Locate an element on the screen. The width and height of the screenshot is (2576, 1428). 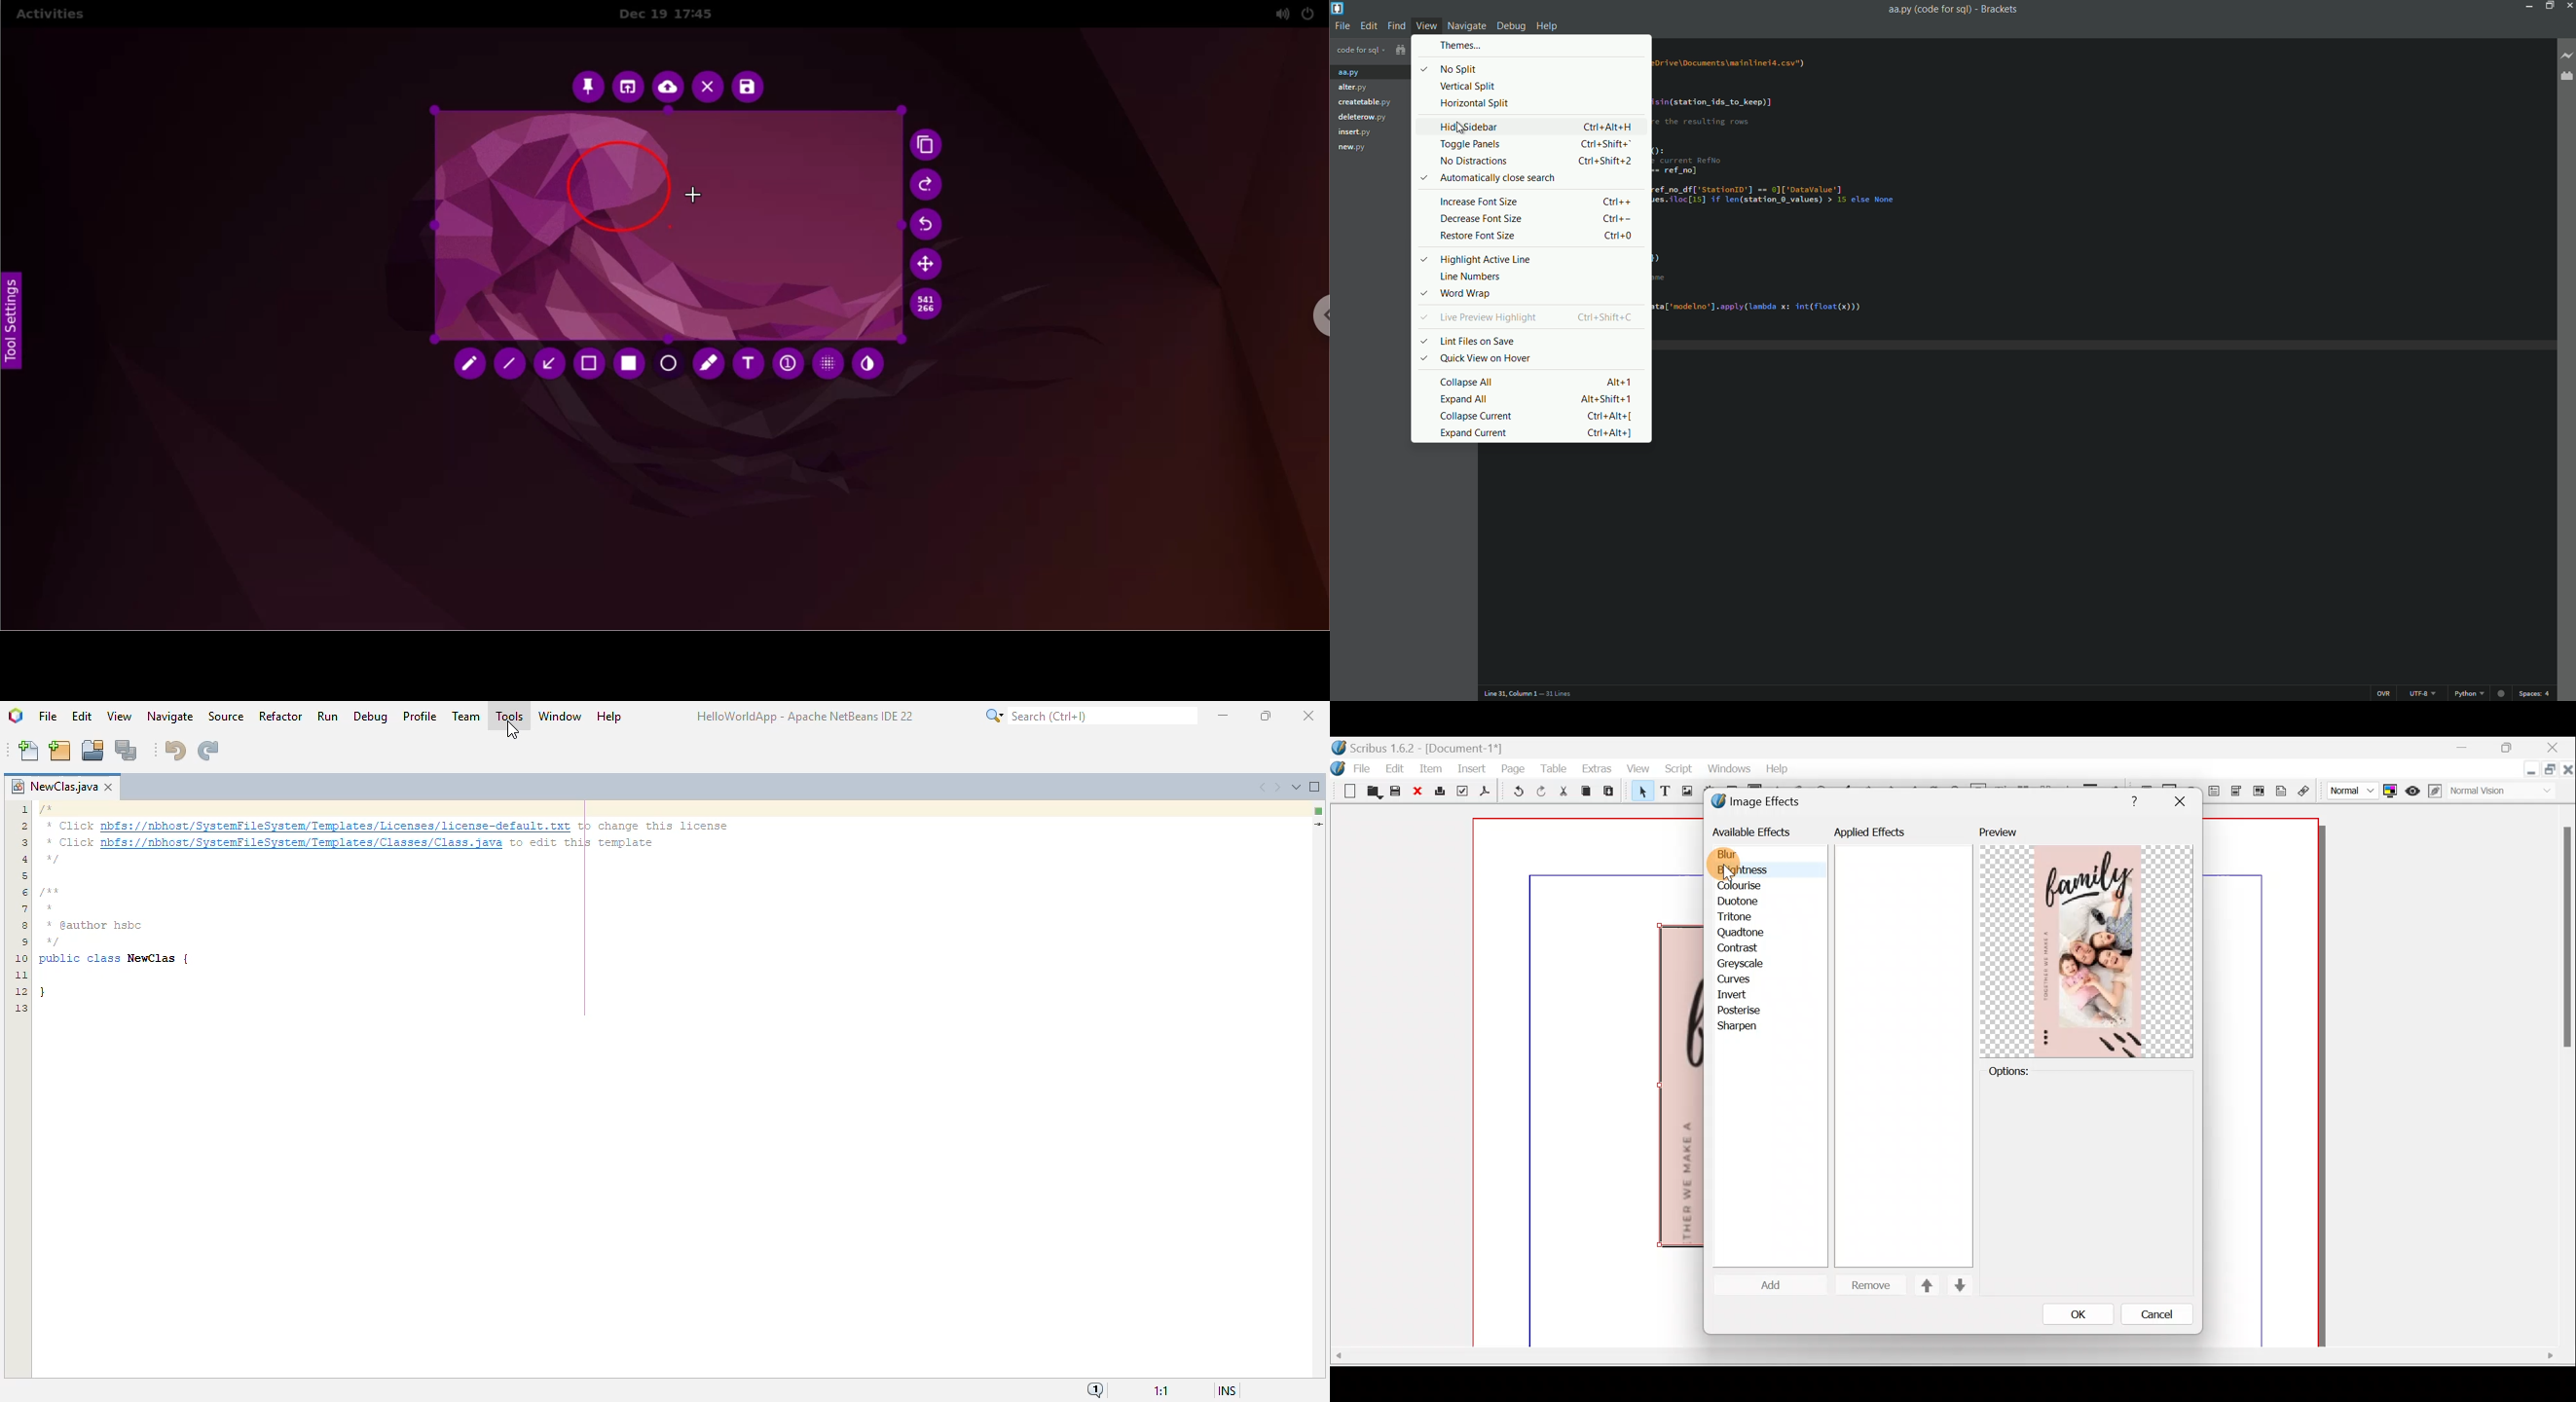
expand all button is located at coordinates (1465, 400).